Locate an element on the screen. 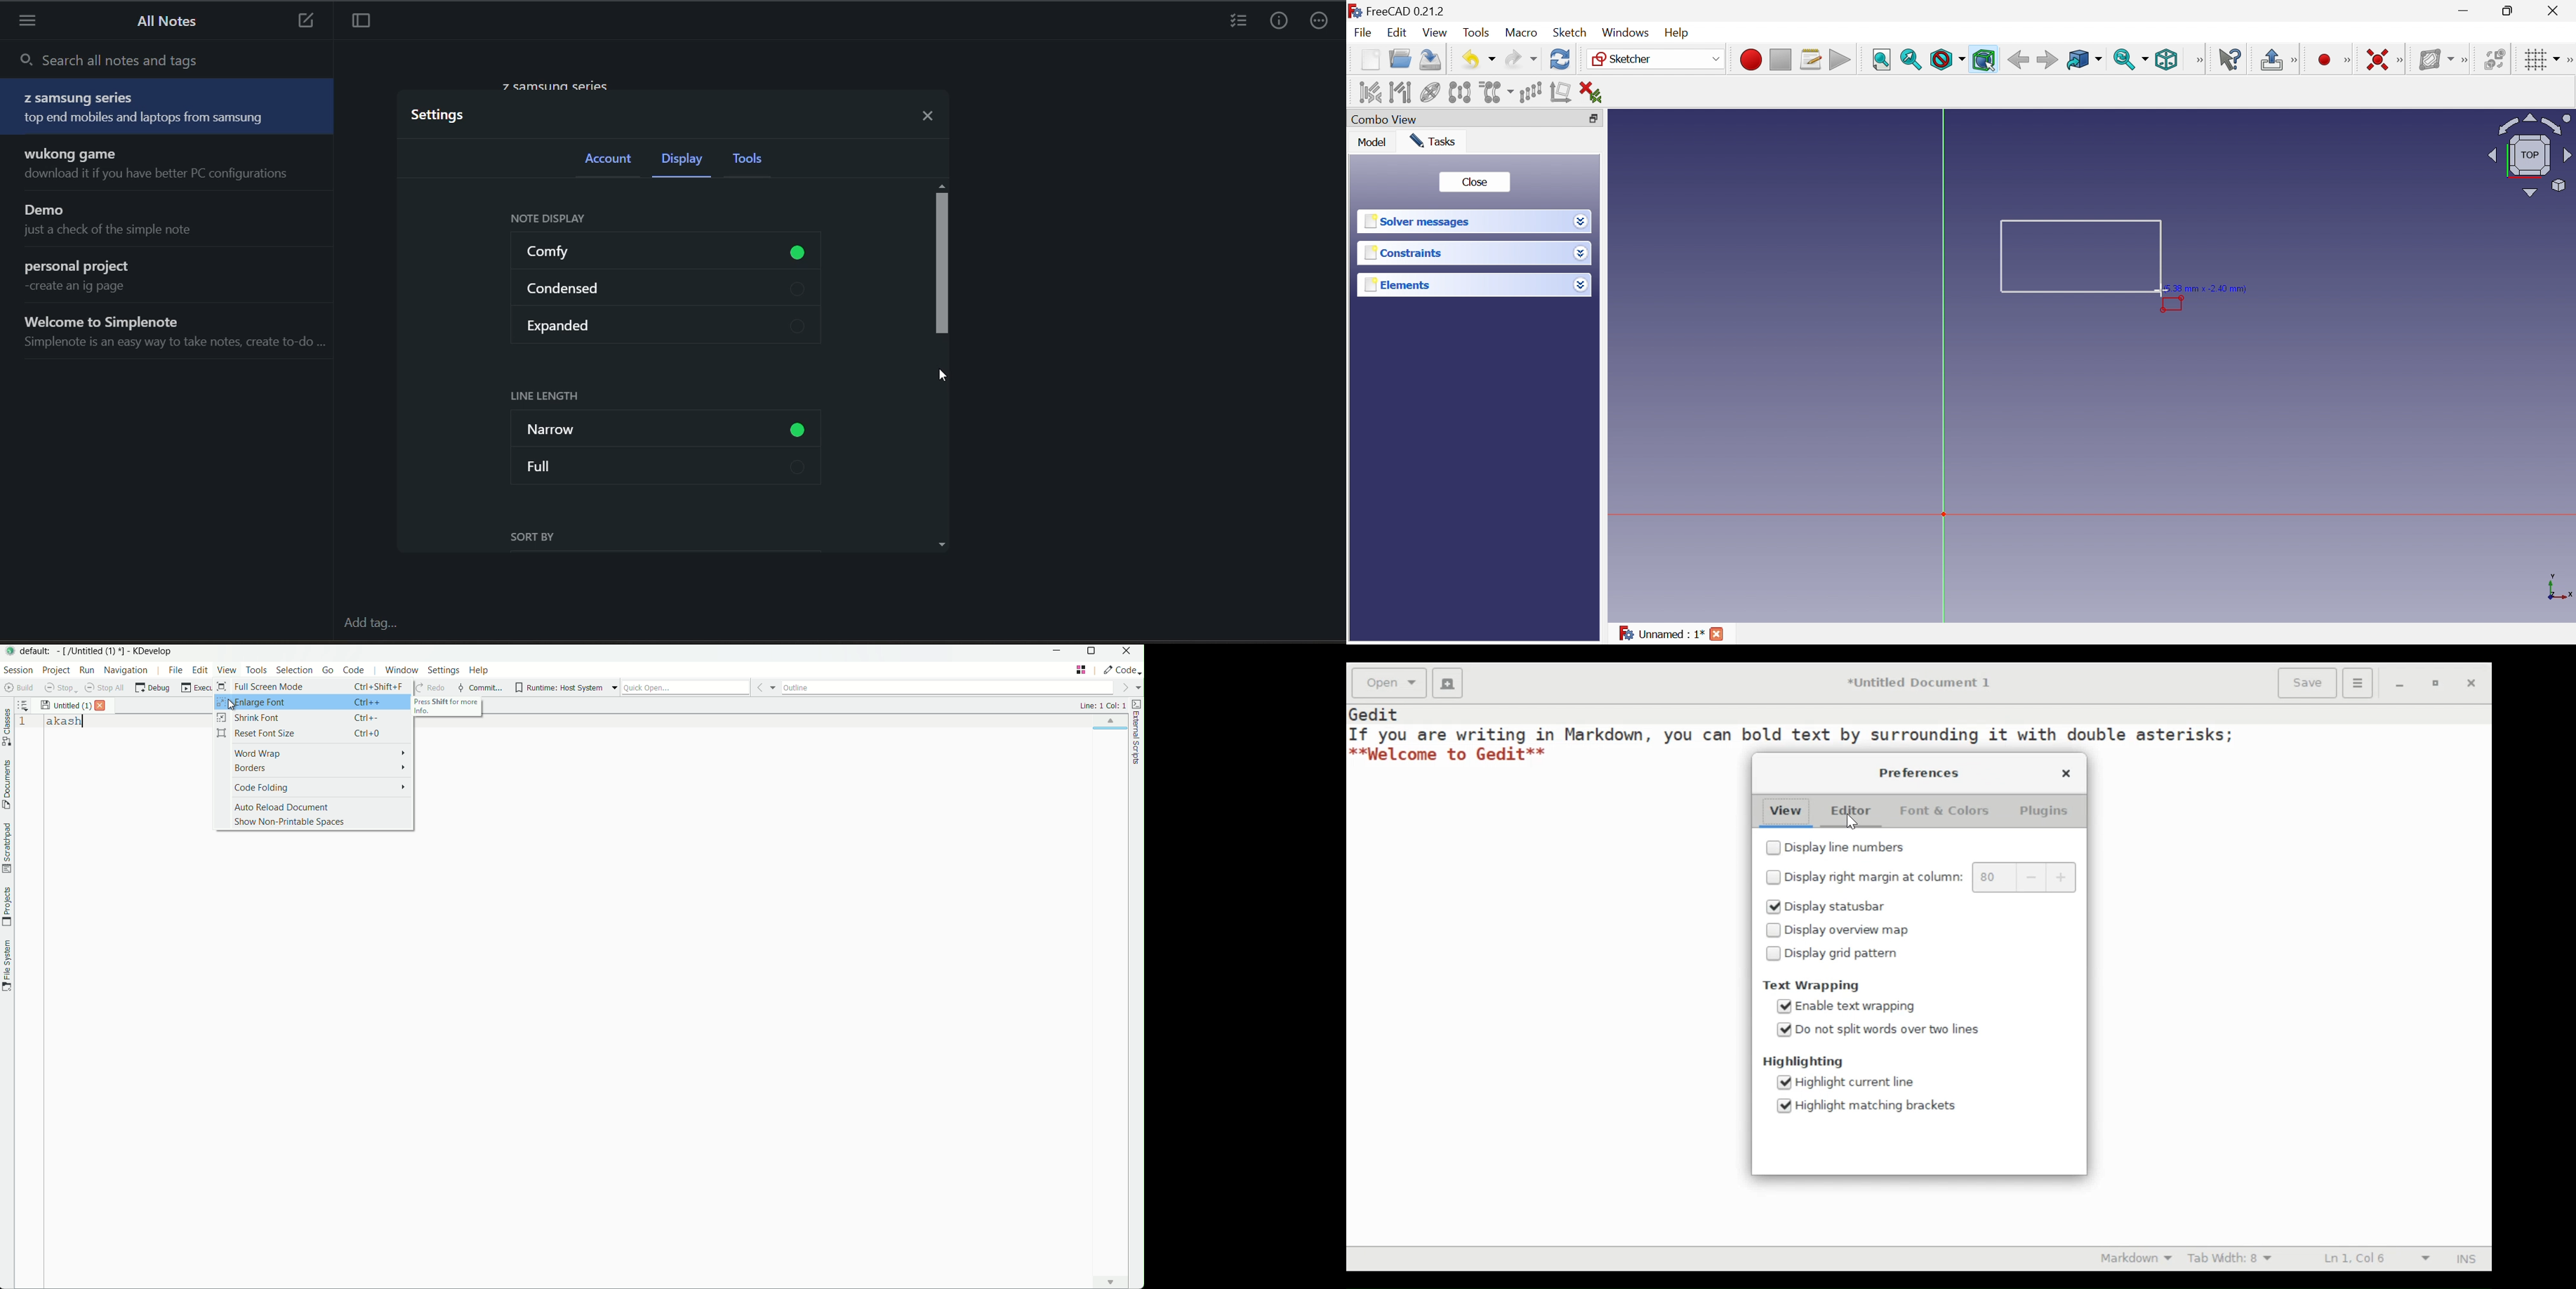 The height and width of the screenshot is (1316, 2576). Refresh is located at coordinates (1561, 60).